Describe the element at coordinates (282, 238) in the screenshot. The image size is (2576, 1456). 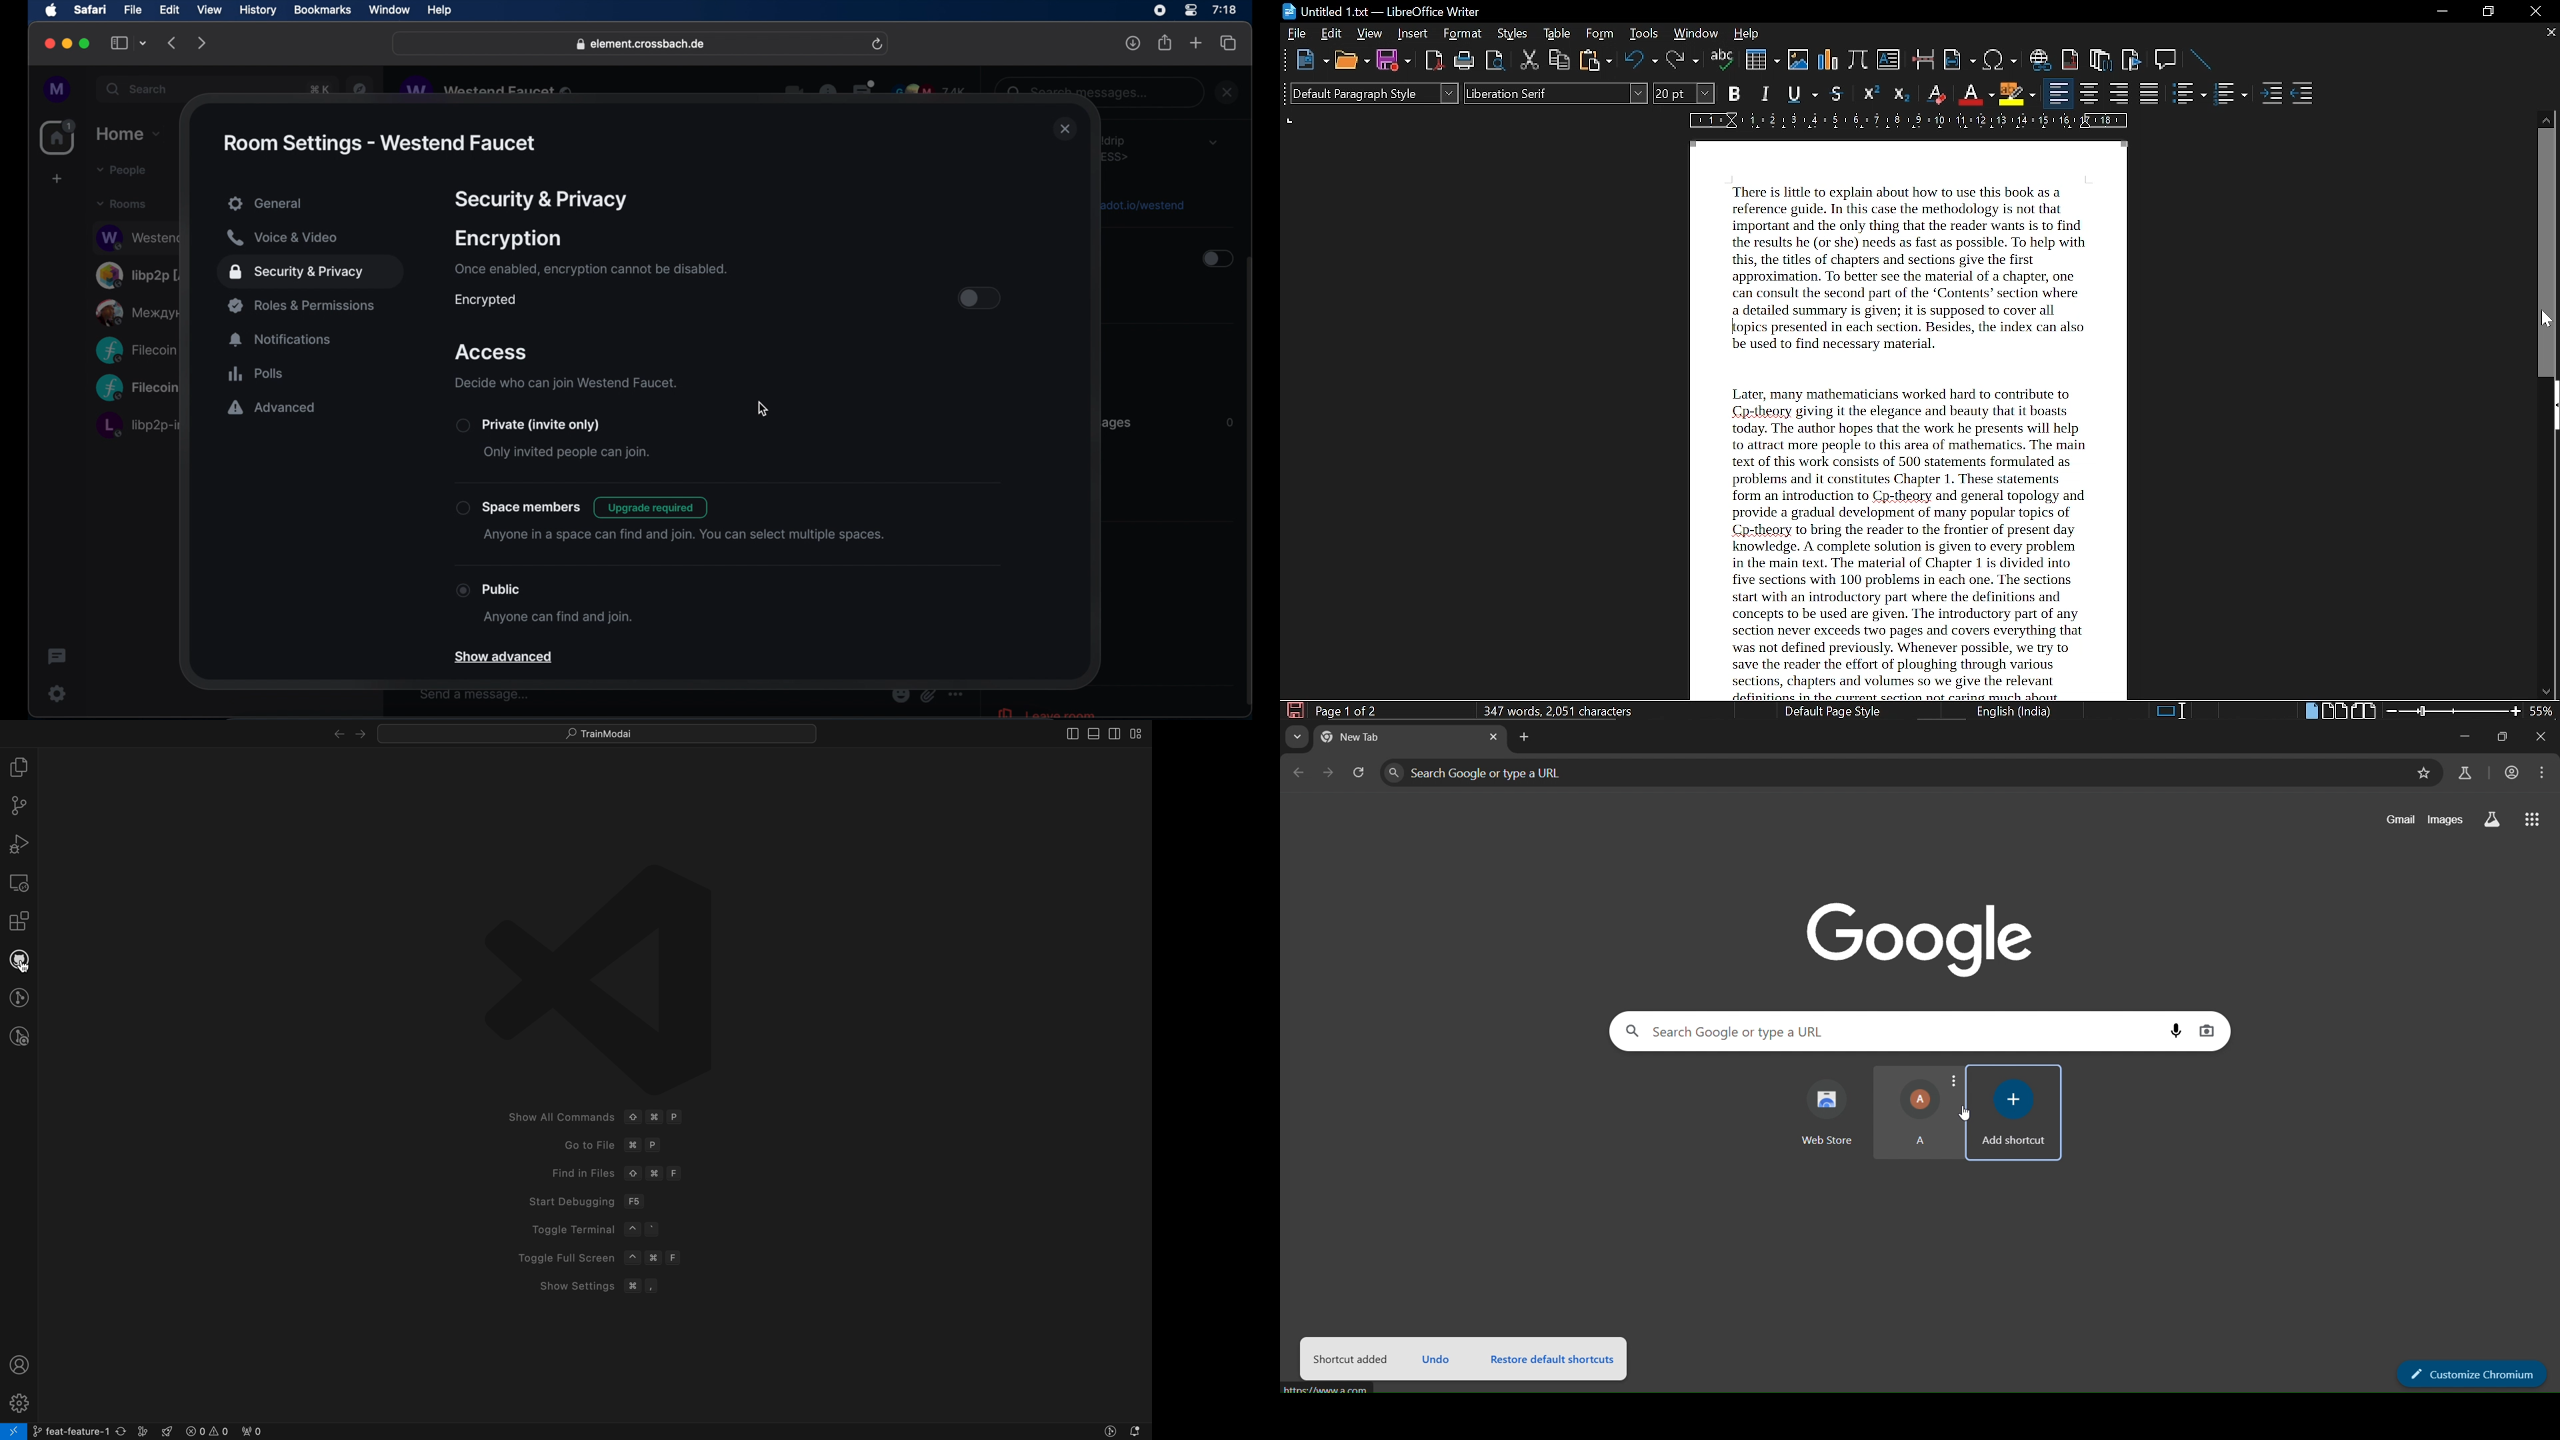
I see `voice and video` at that location.